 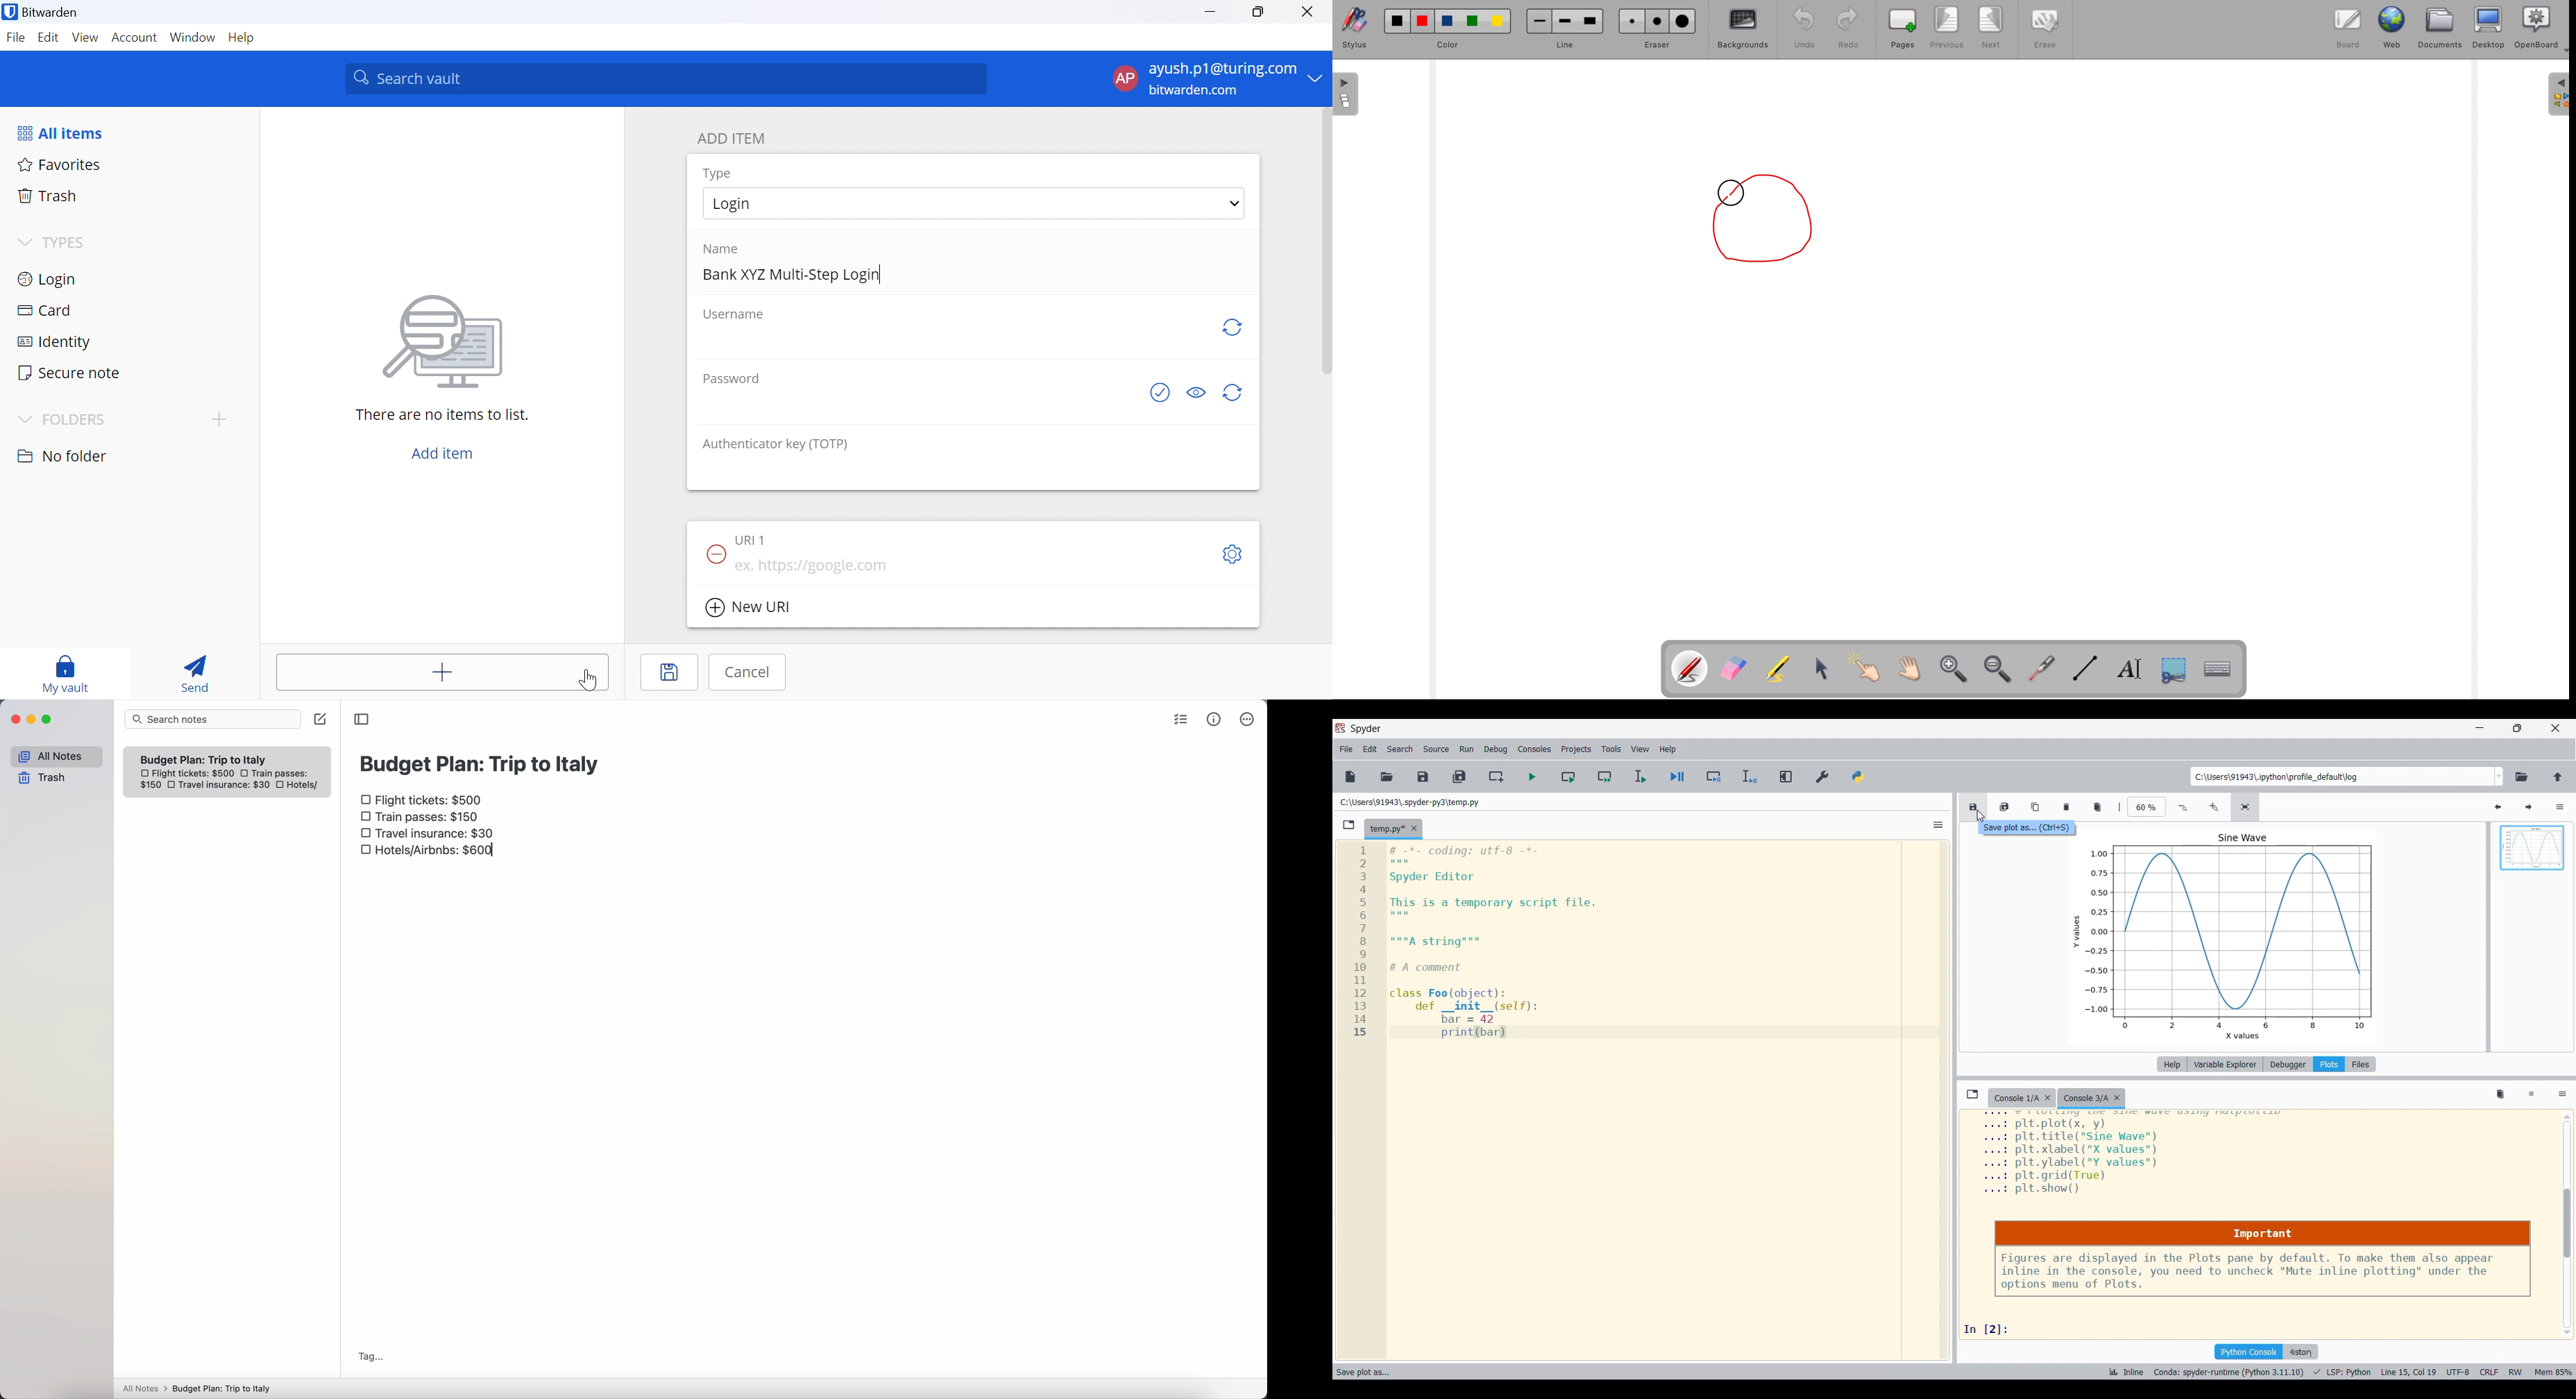 I want to click on URI 1, so click(x=753, y=537).